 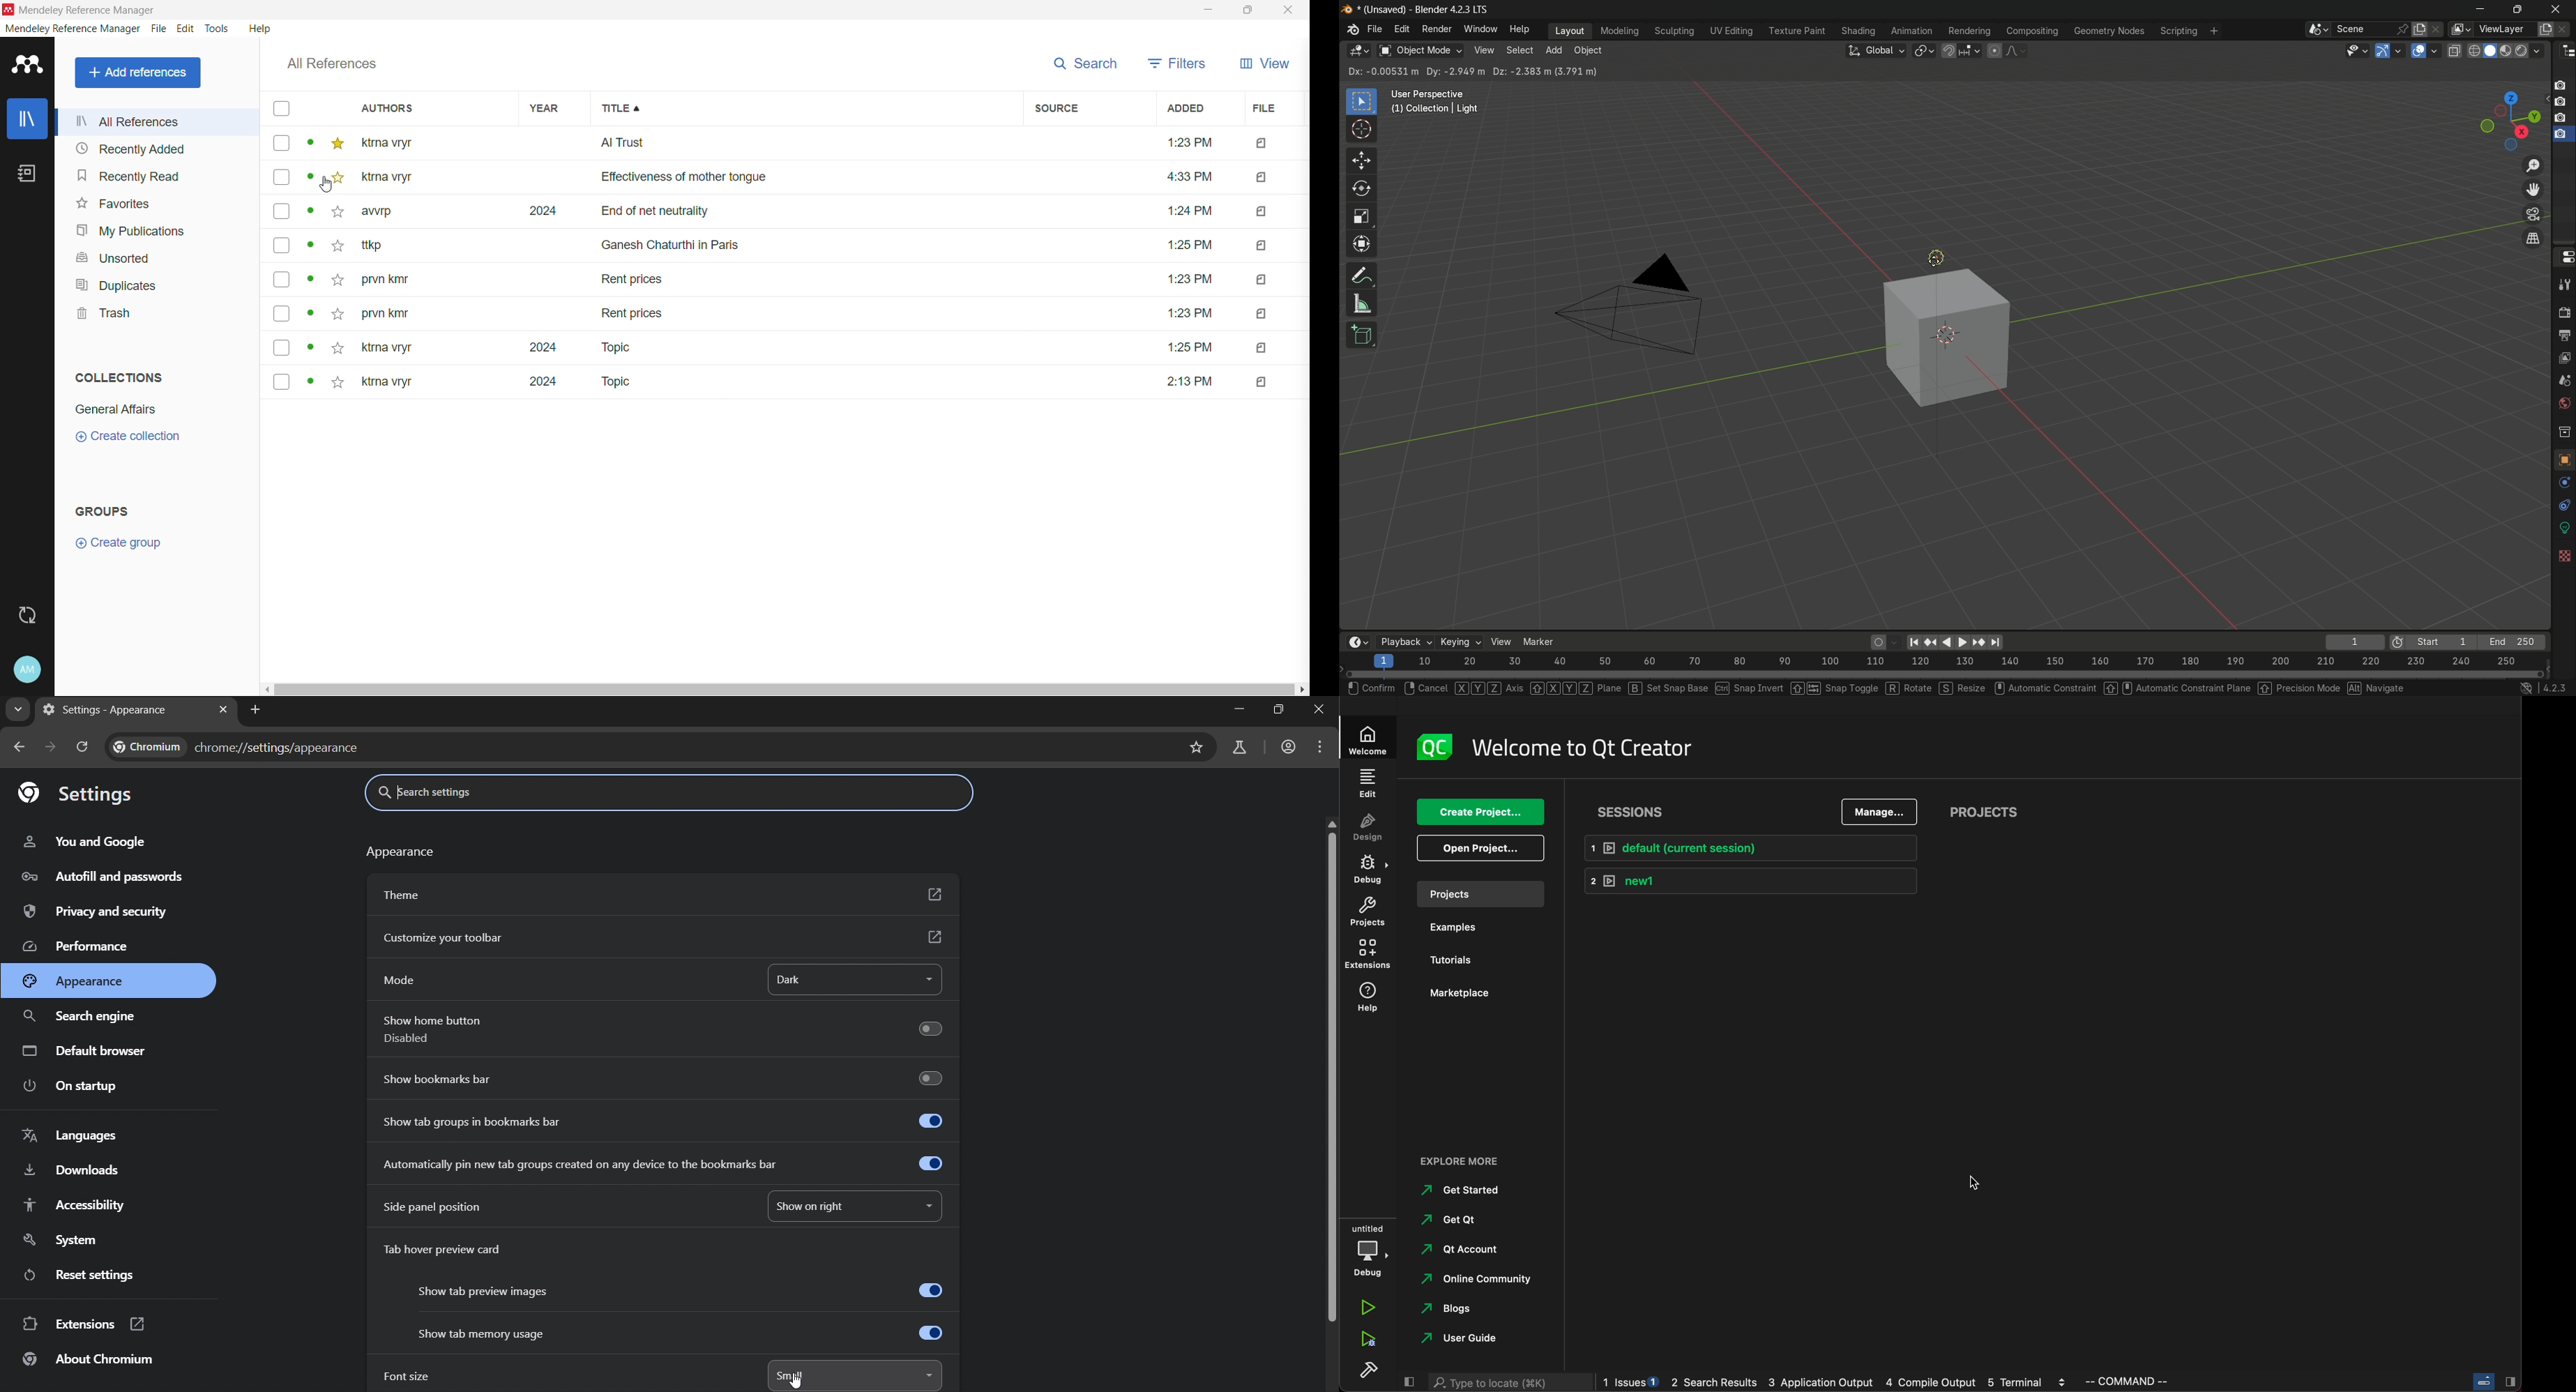 I want to click on Account and Help, so click(x=28, y=670).